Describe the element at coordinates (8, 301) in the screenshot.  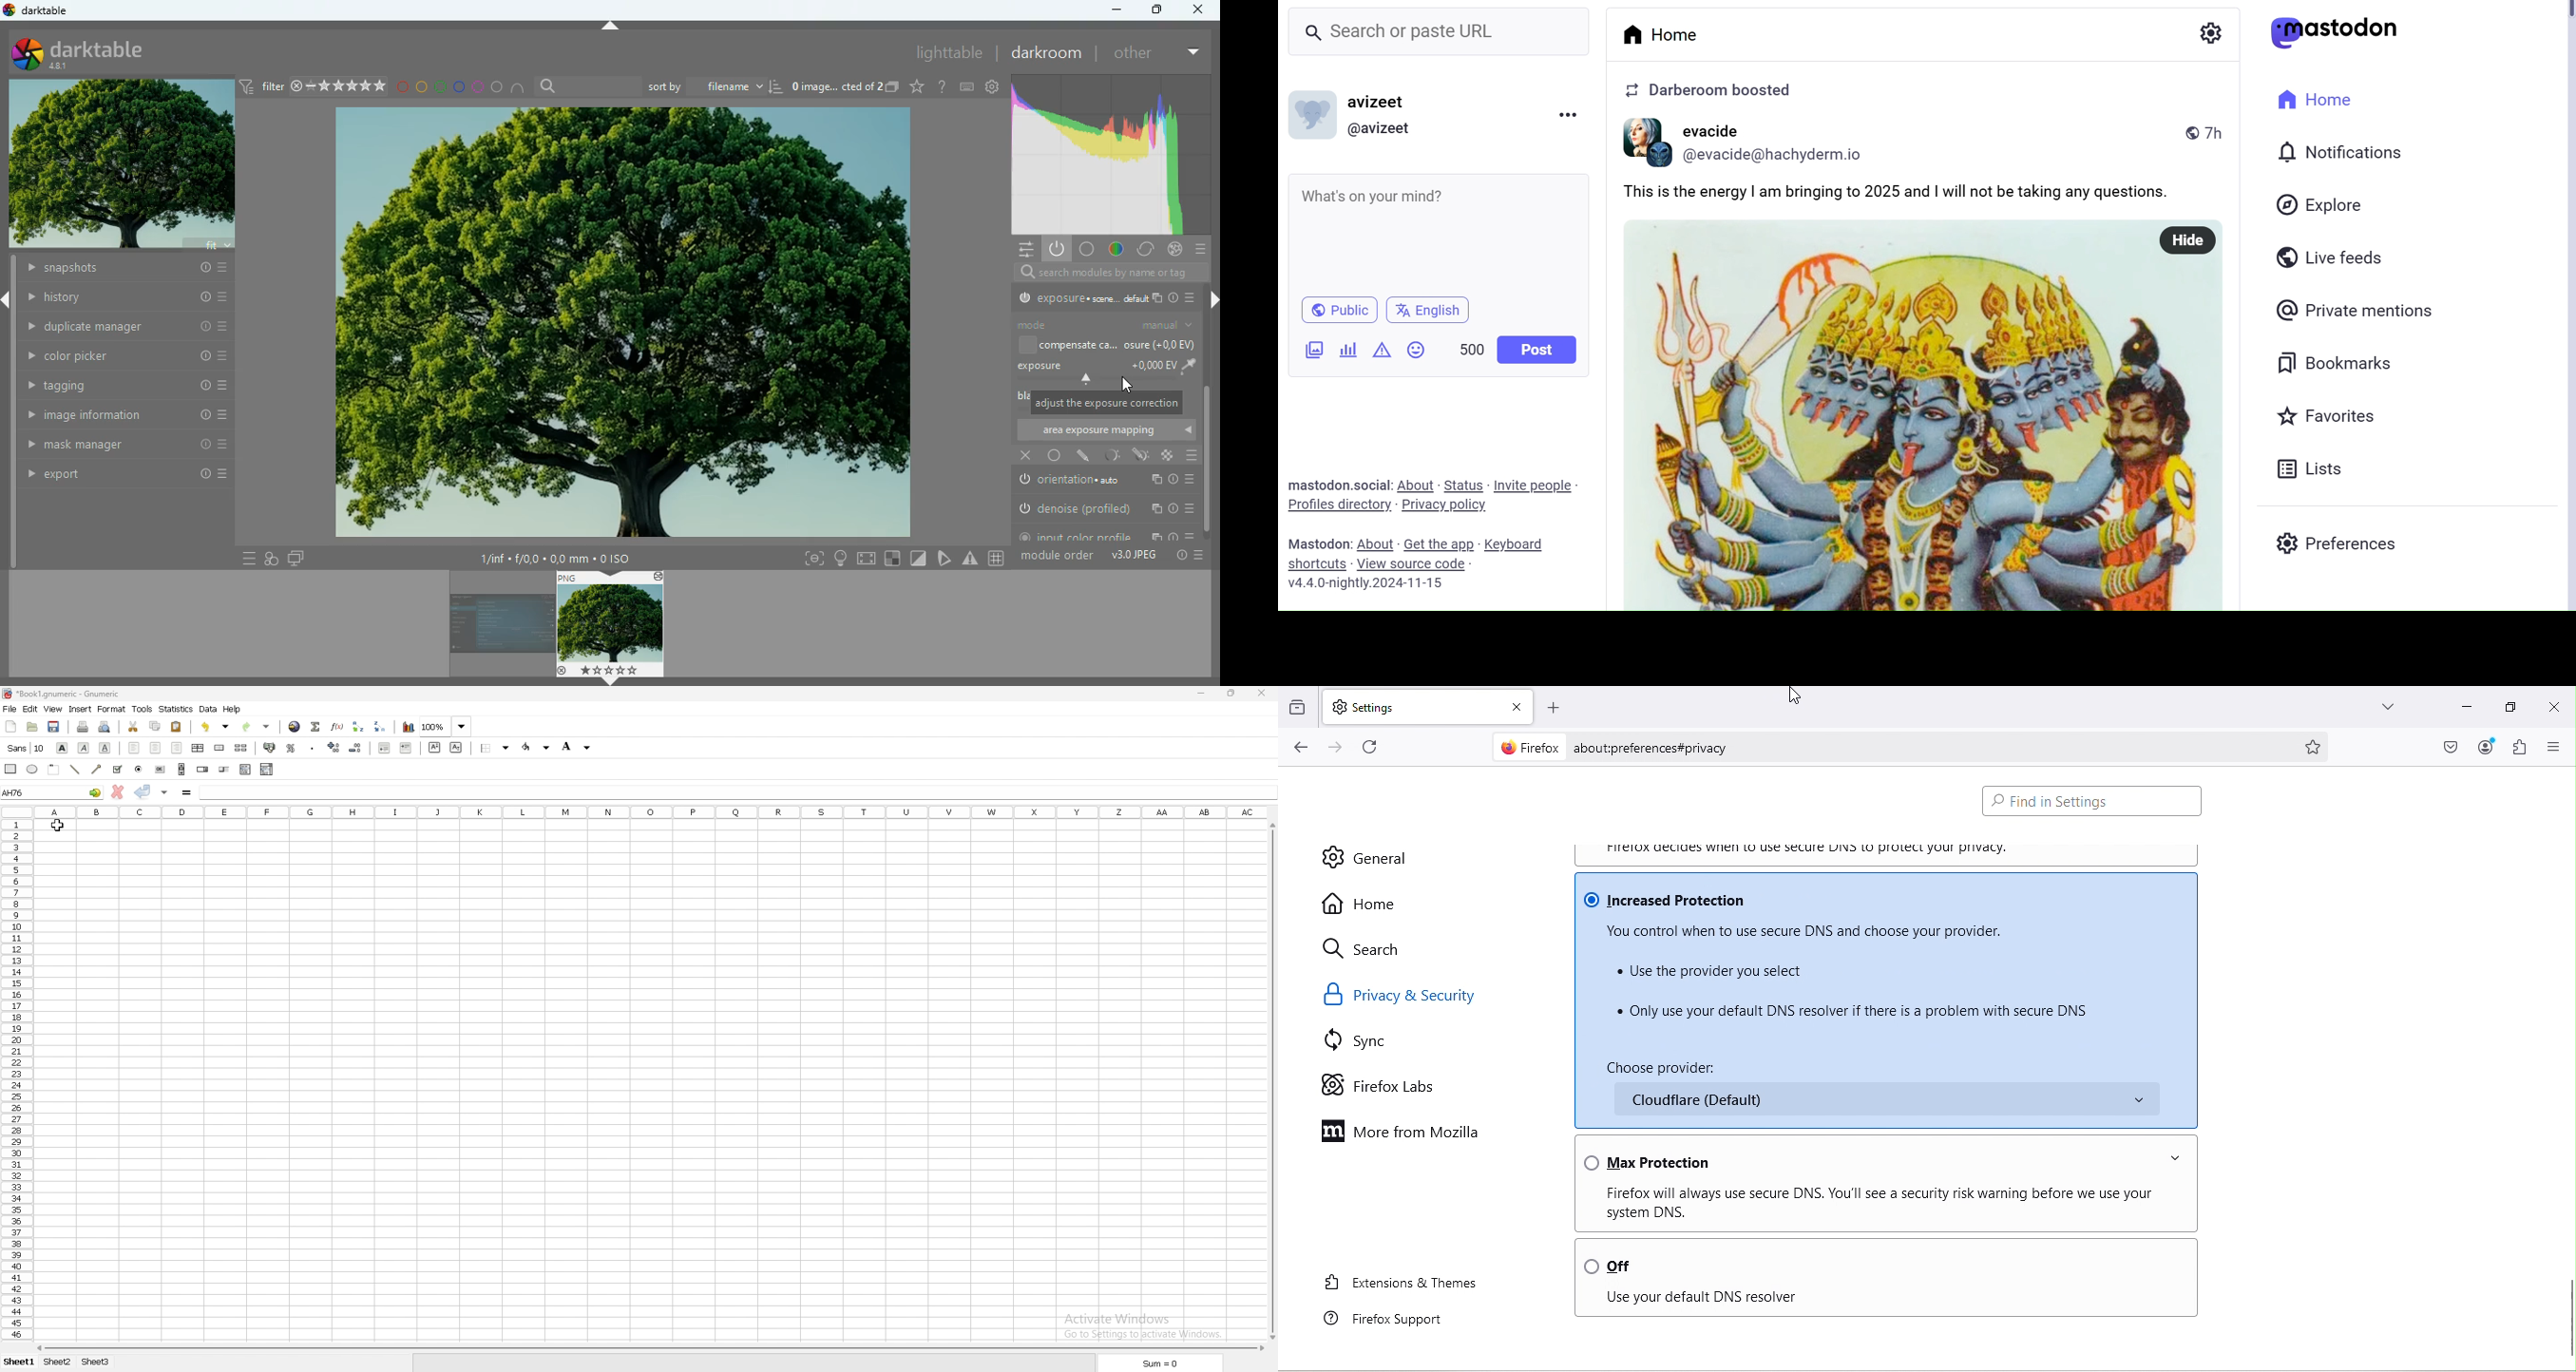
I see `left` at that location.